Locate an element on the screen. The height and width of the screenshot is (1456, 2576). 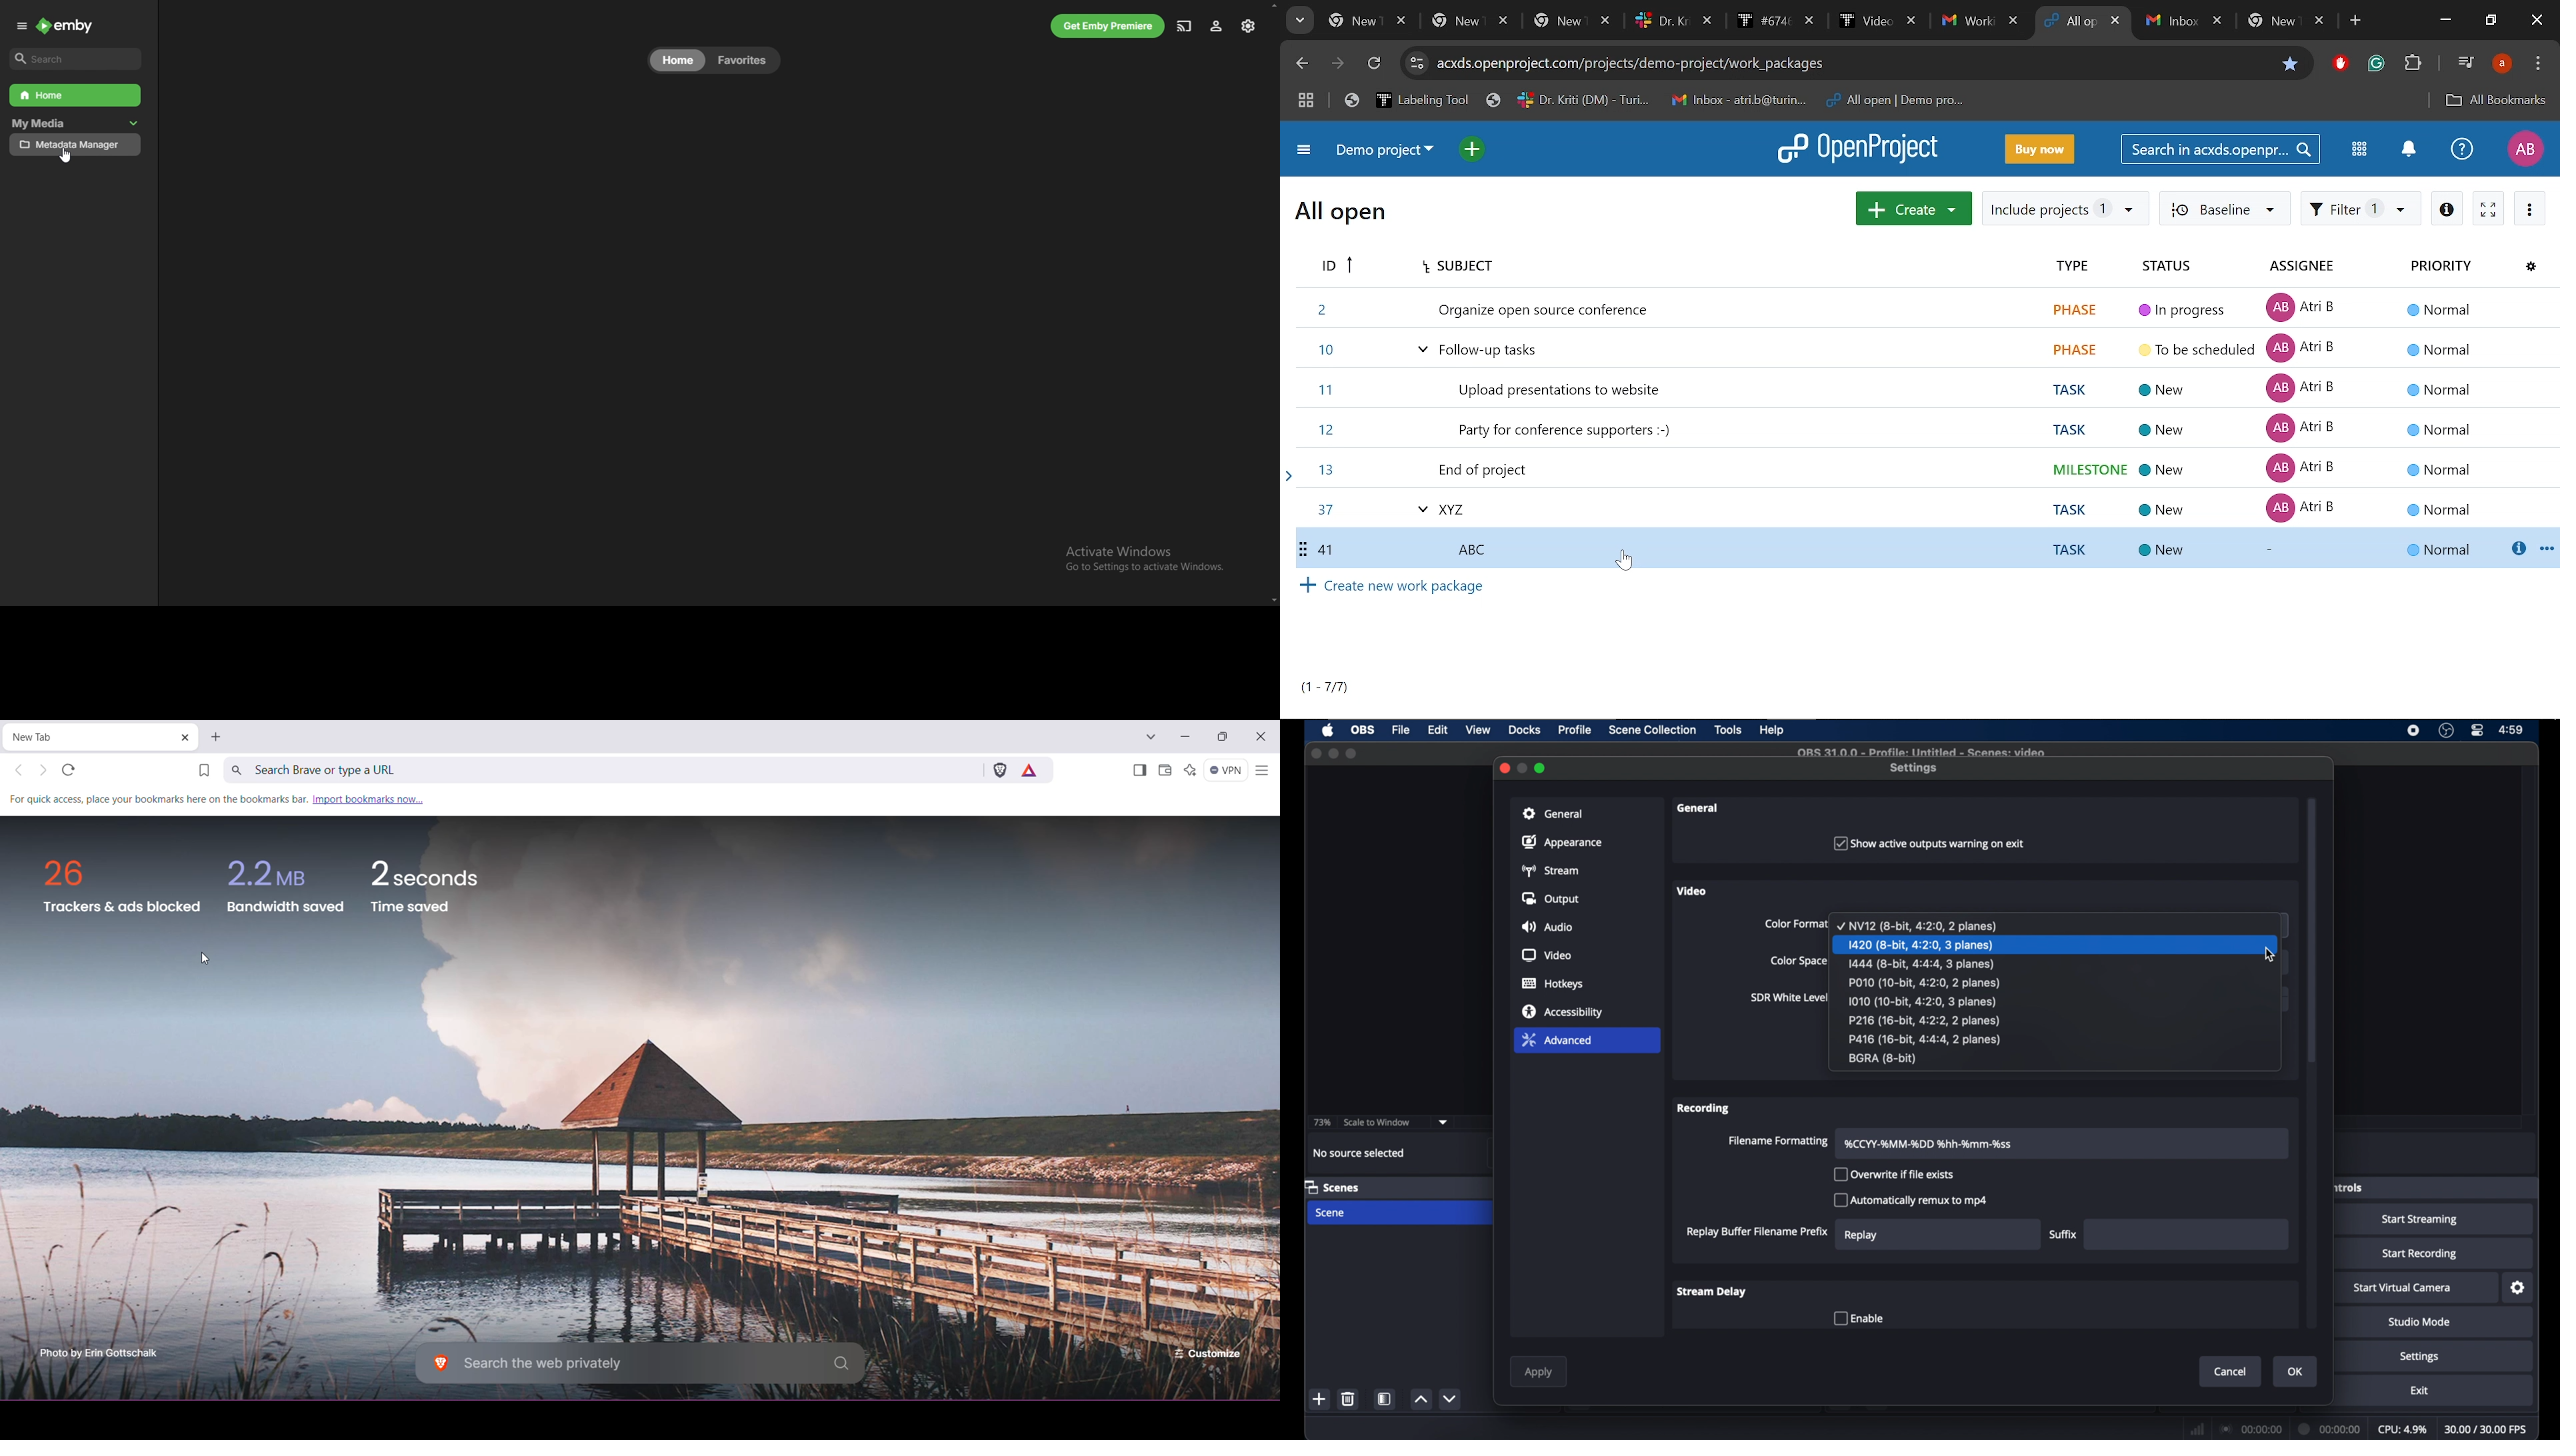
view is located at coordinates (1479, 730).